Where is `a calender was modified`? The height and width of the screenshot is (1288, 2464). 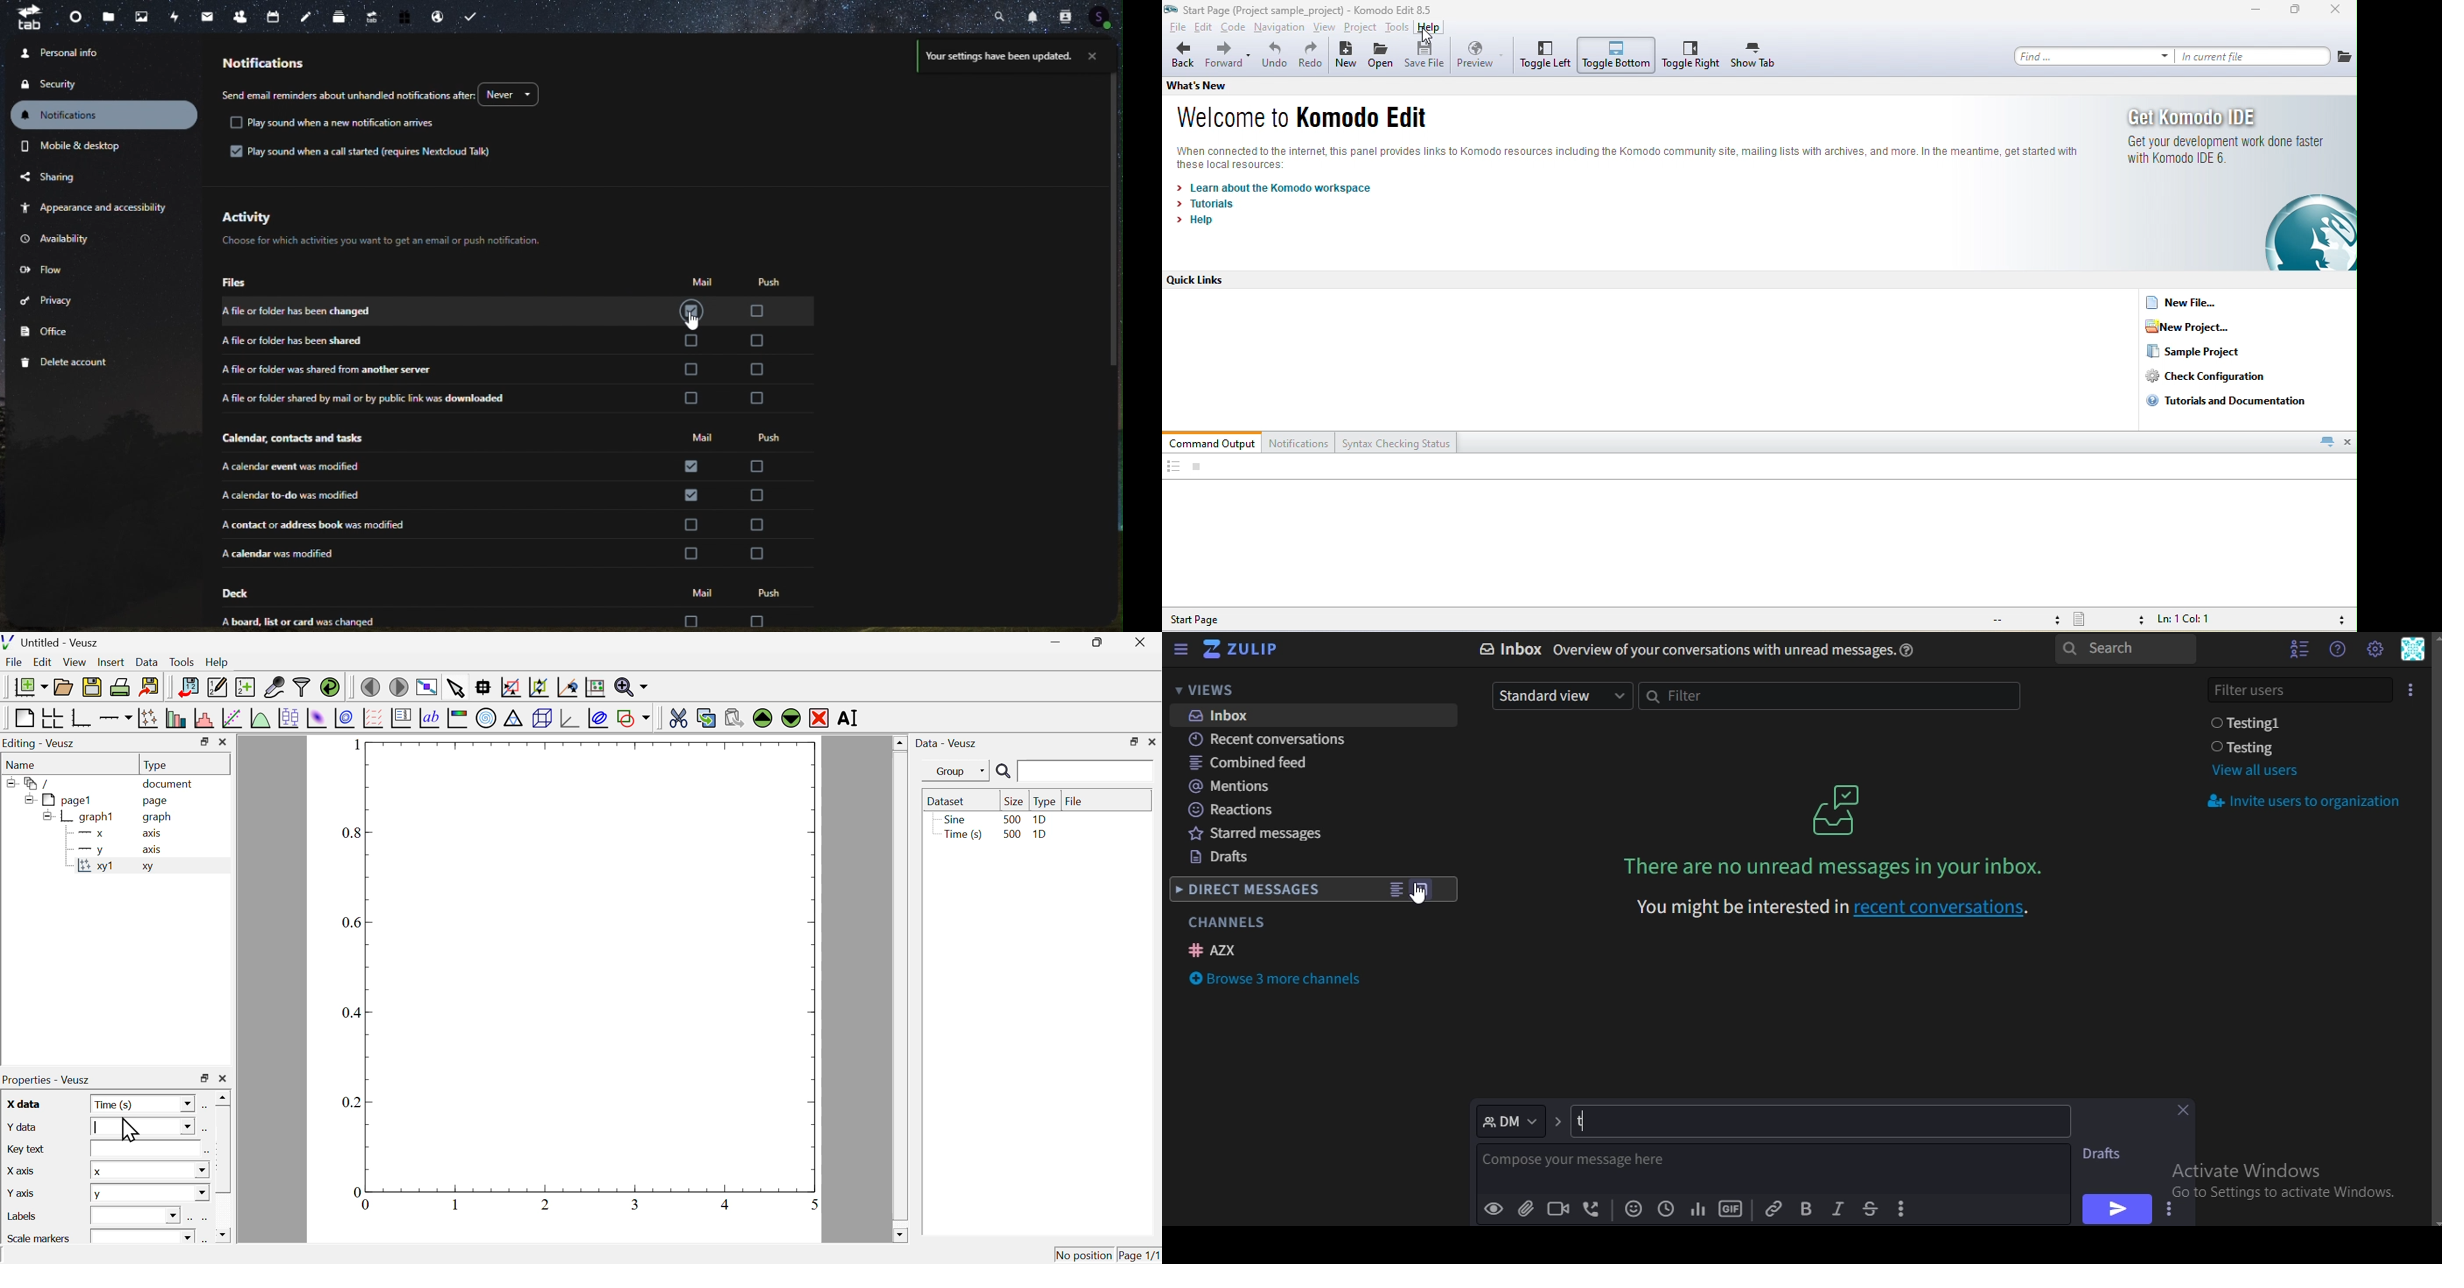
a calender was modified is located at coordinates (283, 554).